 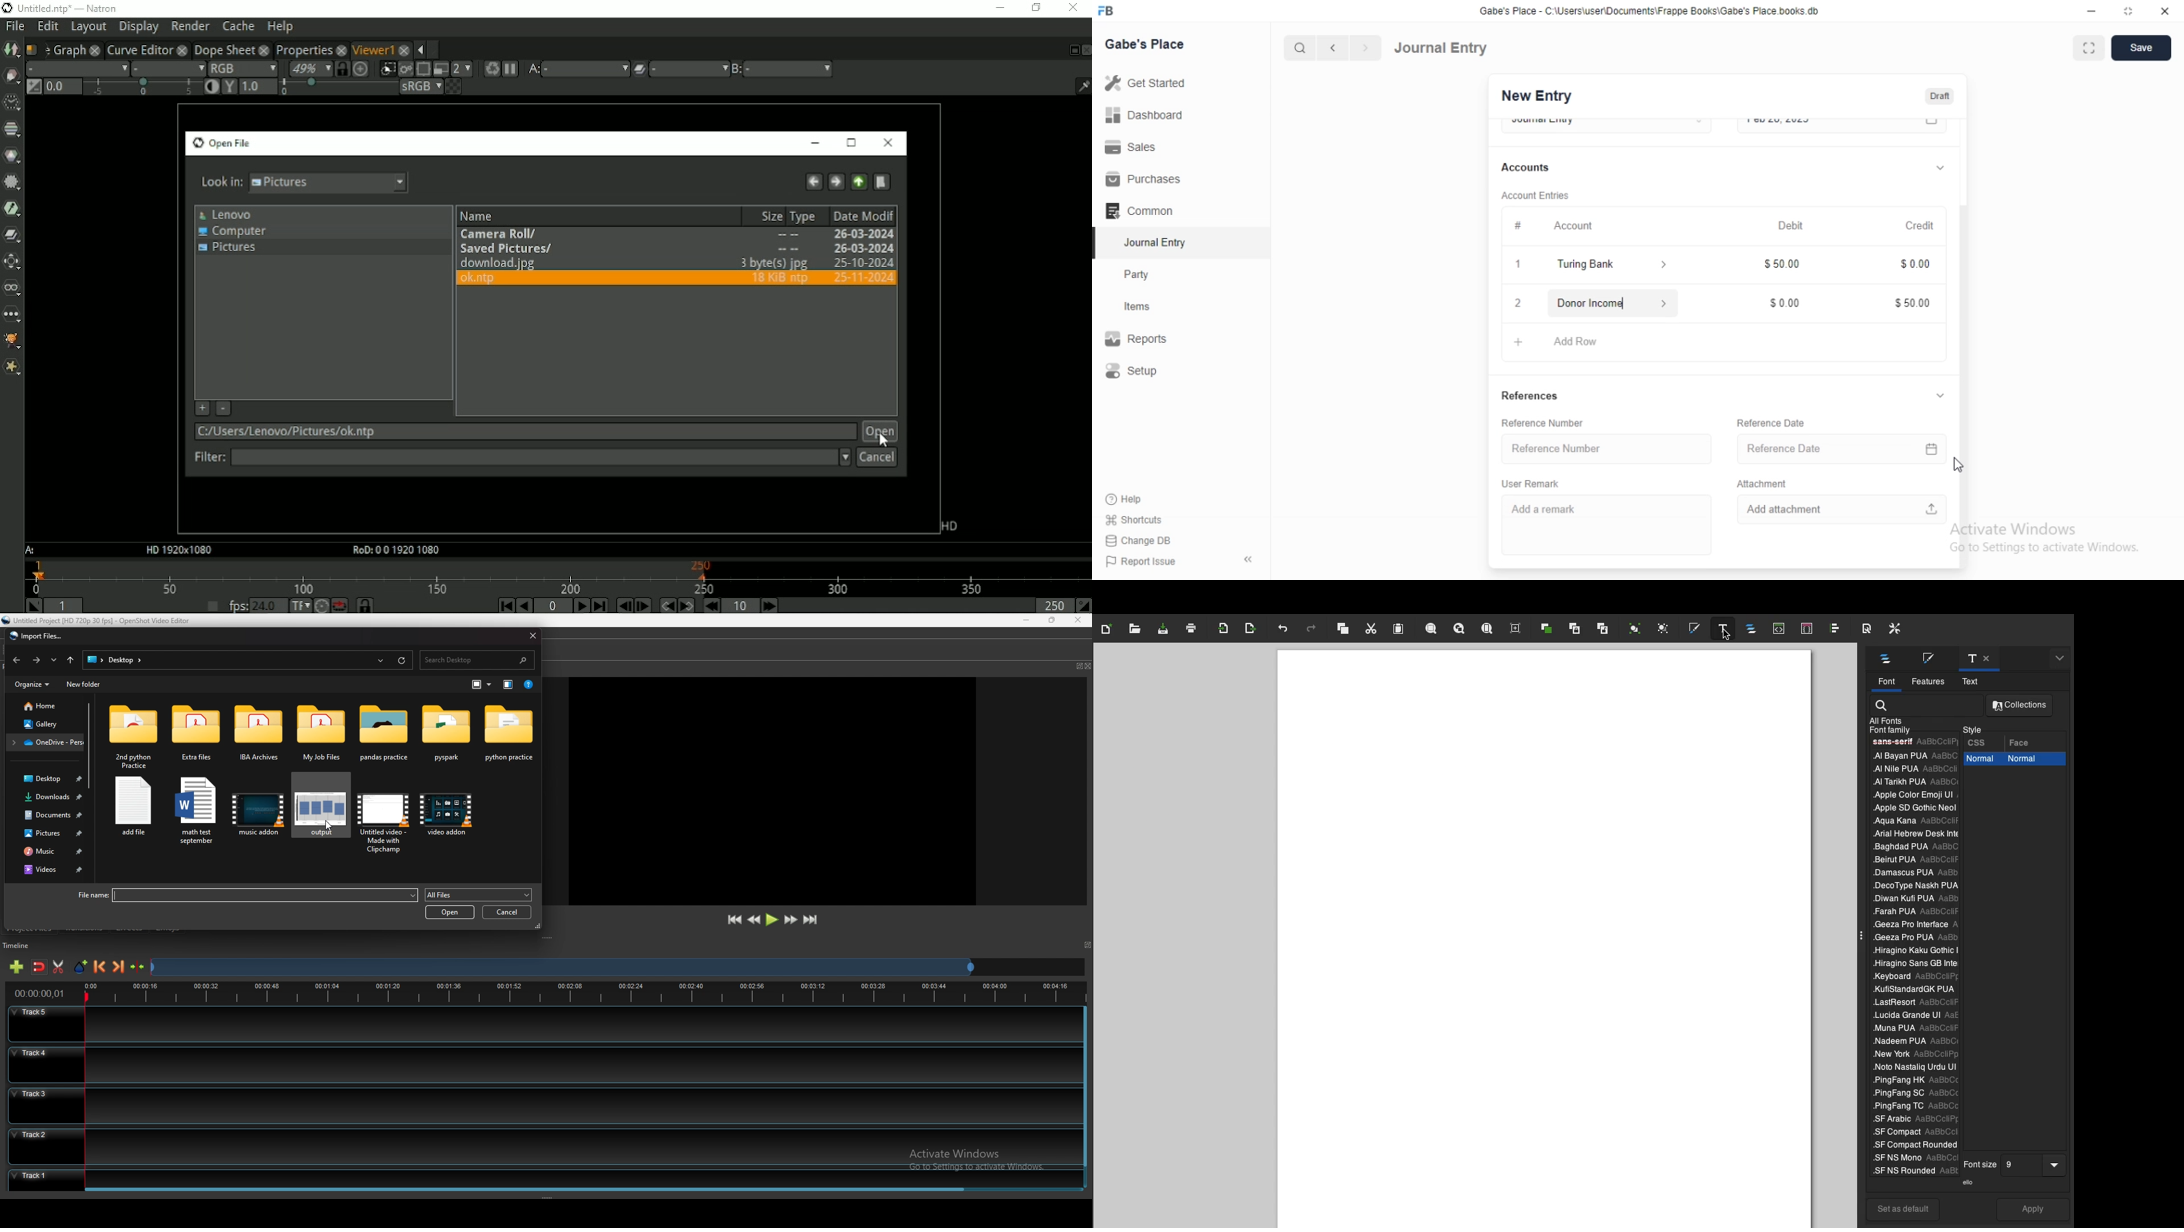 What do you see at coordinates (1088, 666) in the screenshot?
I see `close` at bounding box center [1088, 666].